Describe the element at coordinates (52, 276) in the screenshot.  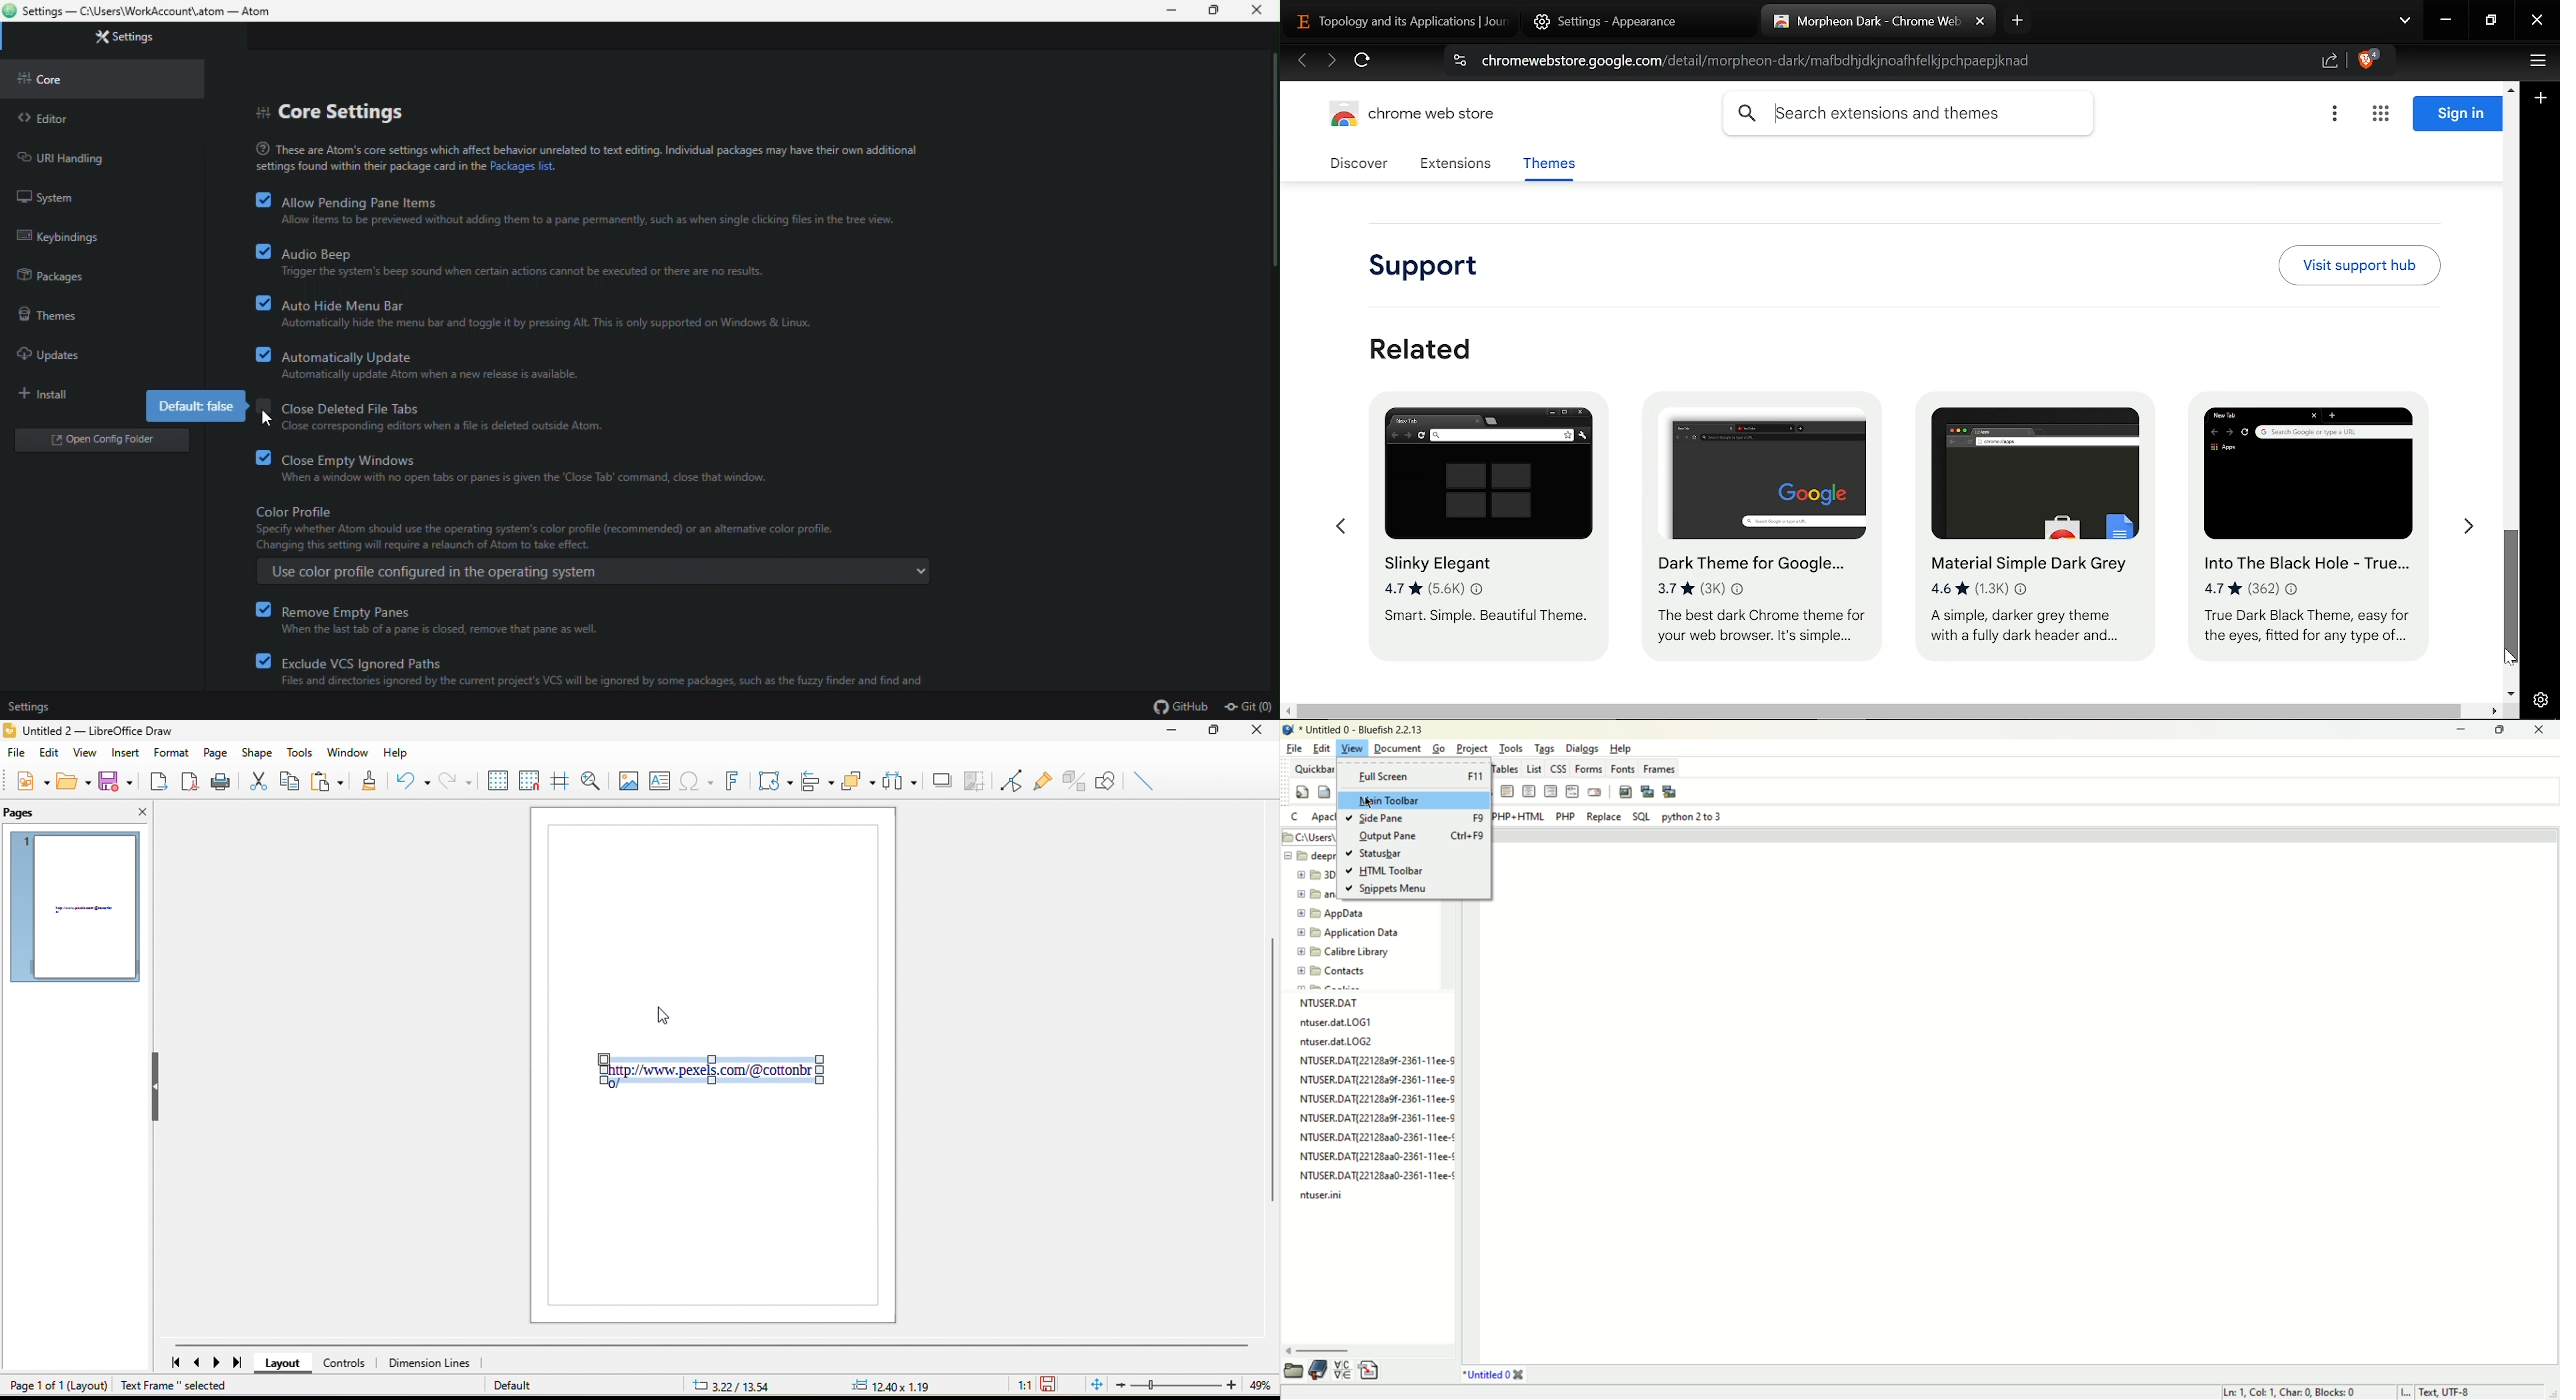
I see `packages` at that location.